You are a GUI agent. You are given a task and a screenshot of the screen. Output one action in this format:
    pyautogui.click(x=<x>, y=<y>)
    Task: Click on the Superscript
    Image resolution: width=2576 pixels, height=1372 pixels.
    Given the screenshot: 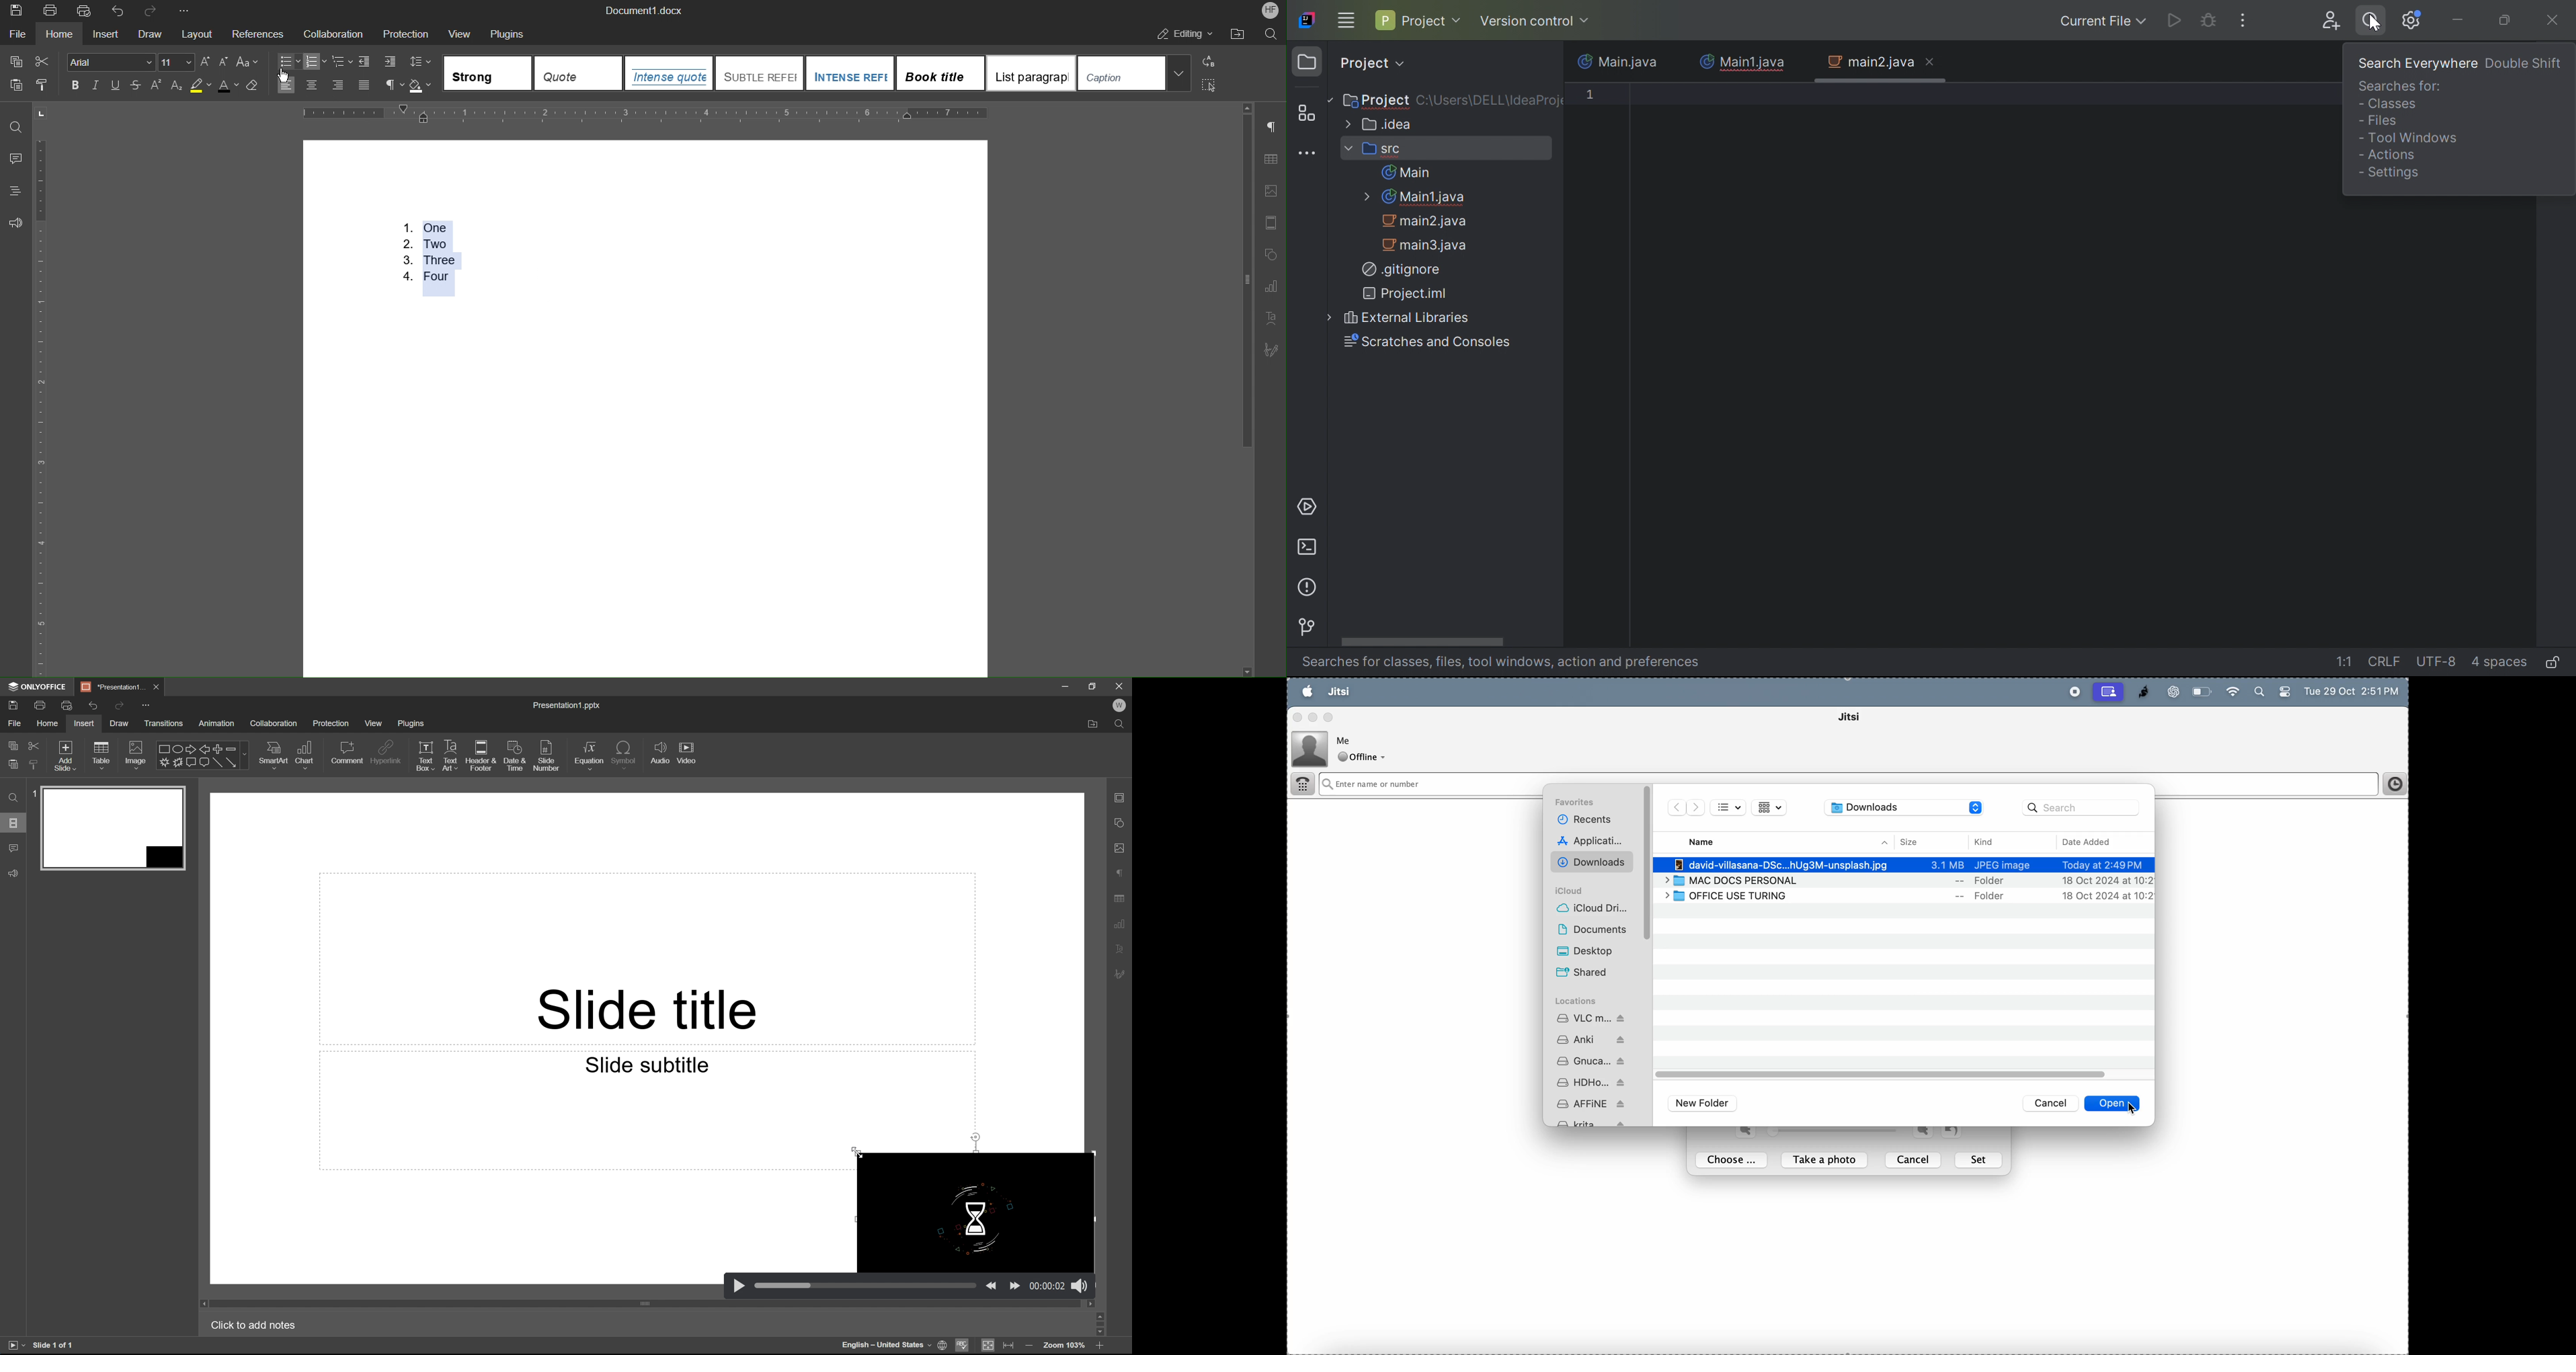 What is the action you would take?
    pyautogui.click(x=158, y=86)
    